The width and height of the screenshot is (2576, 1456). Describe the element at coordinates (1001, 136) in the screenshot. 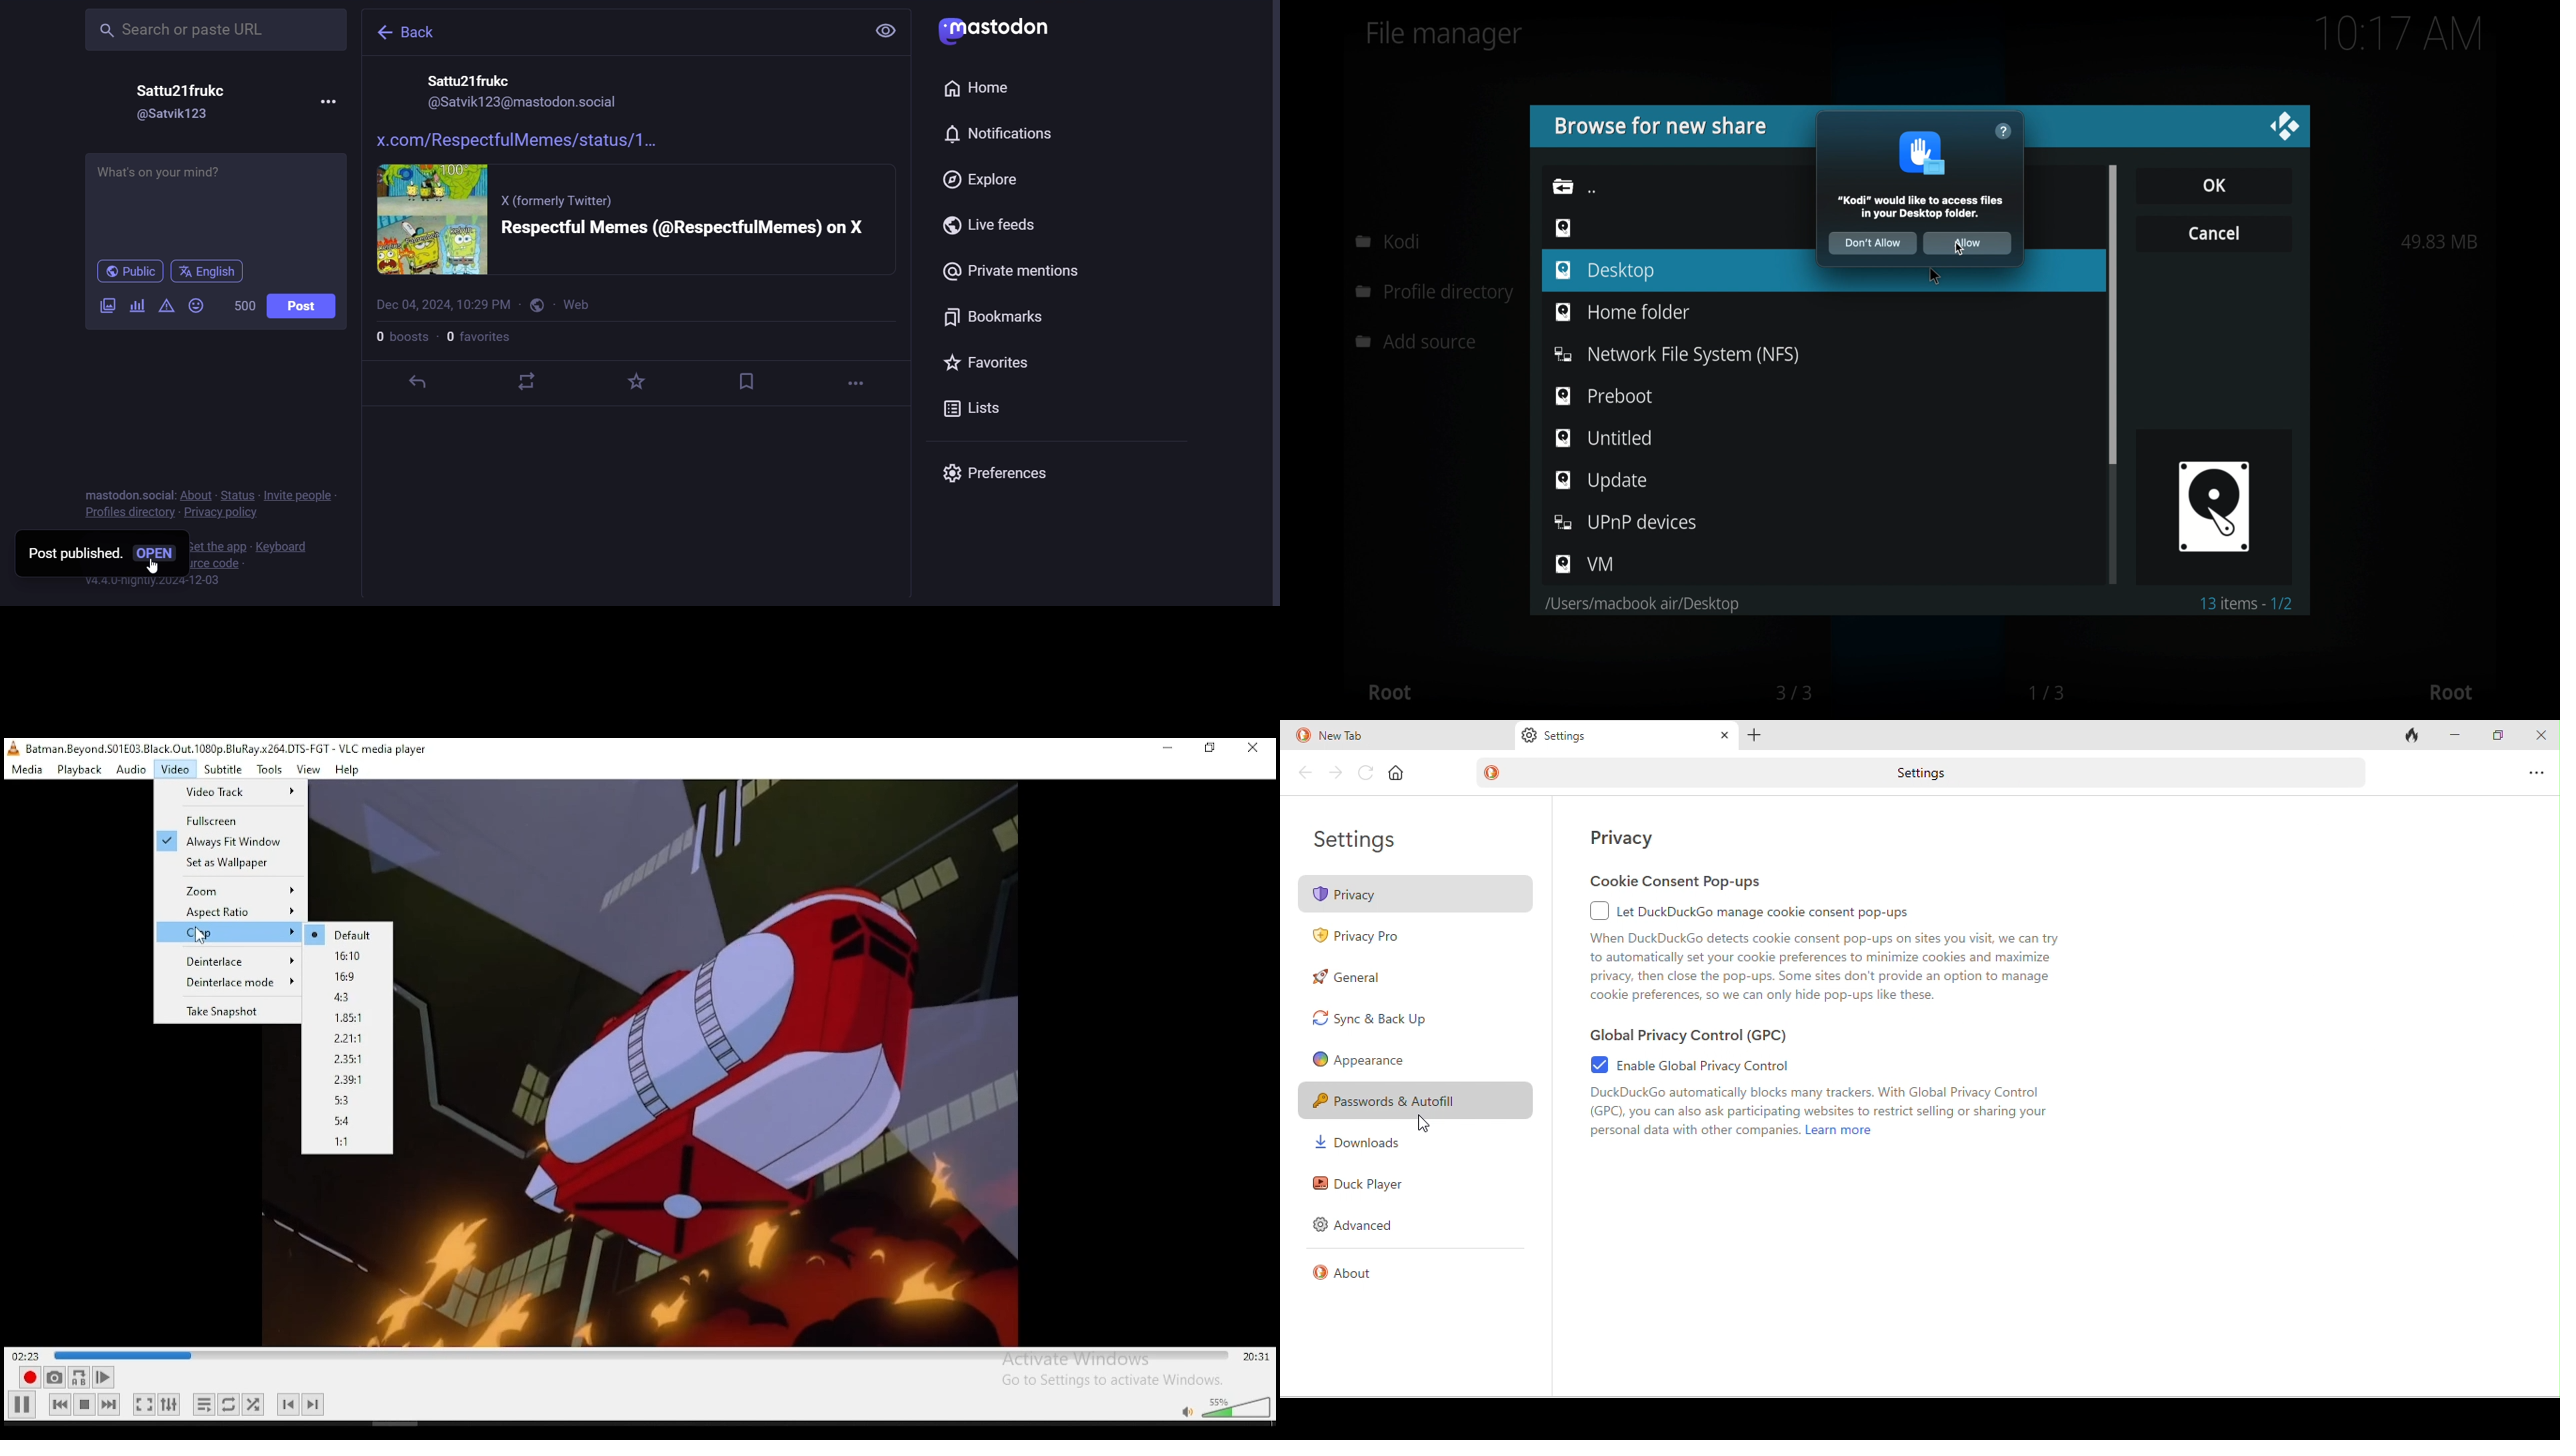

I see `notification` at that location.